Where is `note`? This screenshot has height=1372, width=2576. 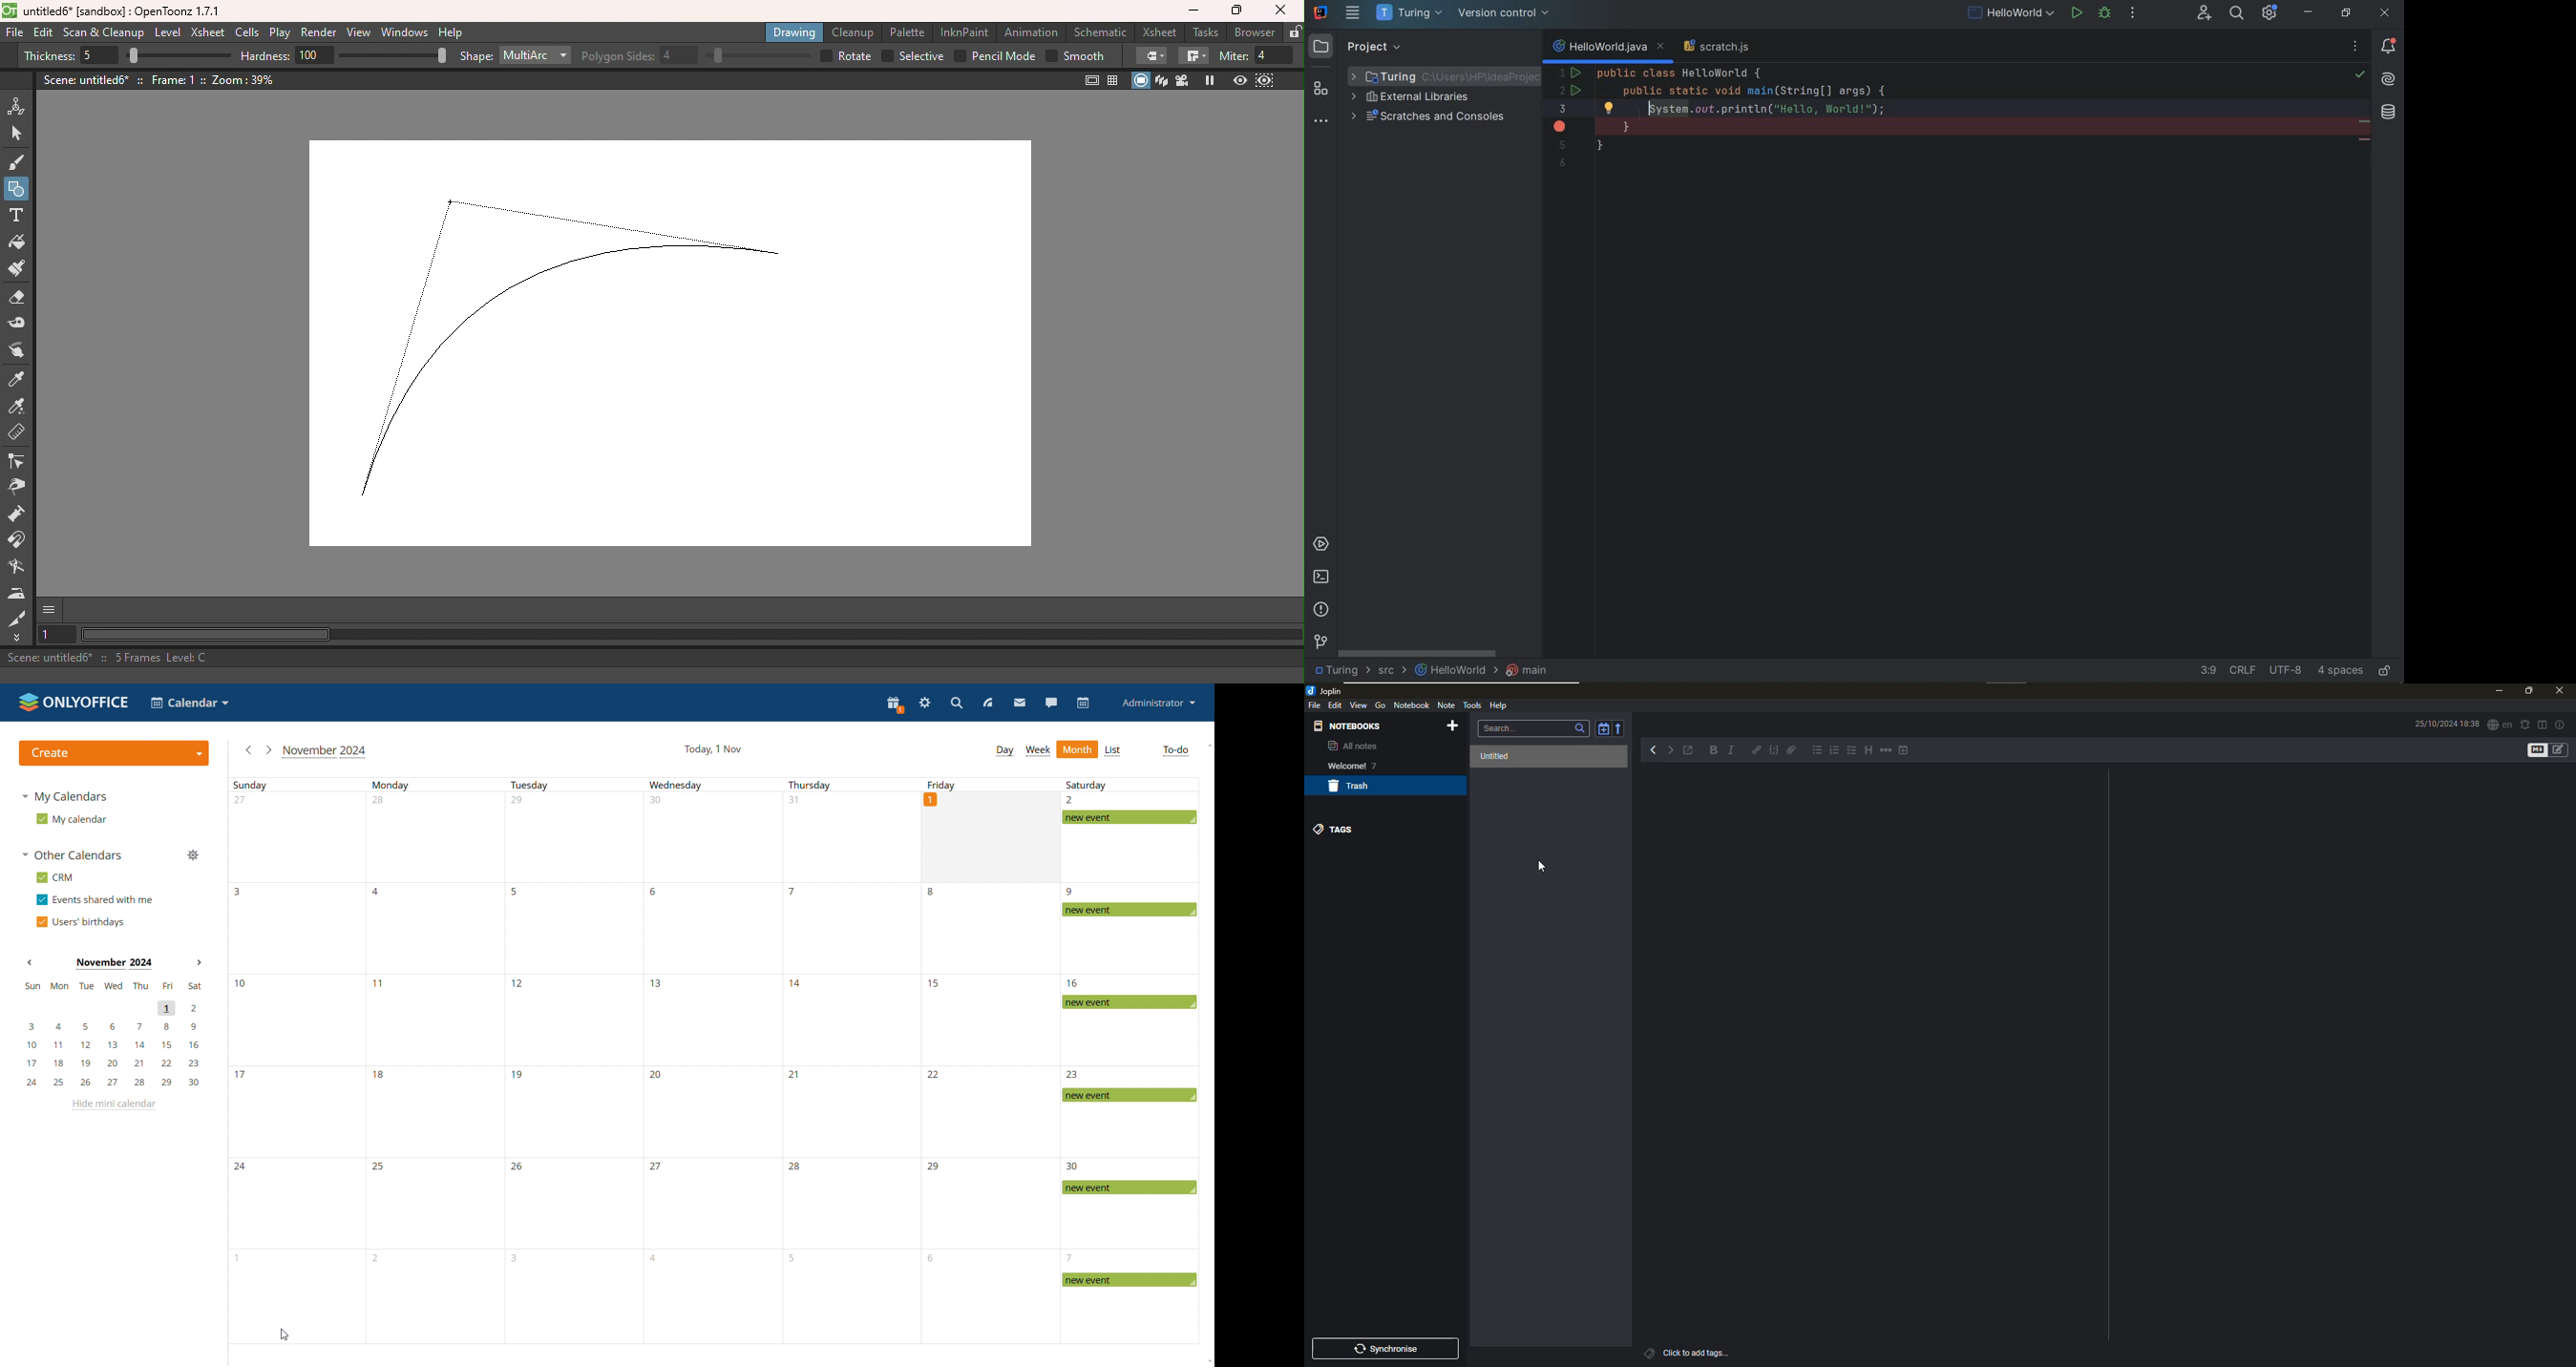 note is located at coordinates (1448, 706).